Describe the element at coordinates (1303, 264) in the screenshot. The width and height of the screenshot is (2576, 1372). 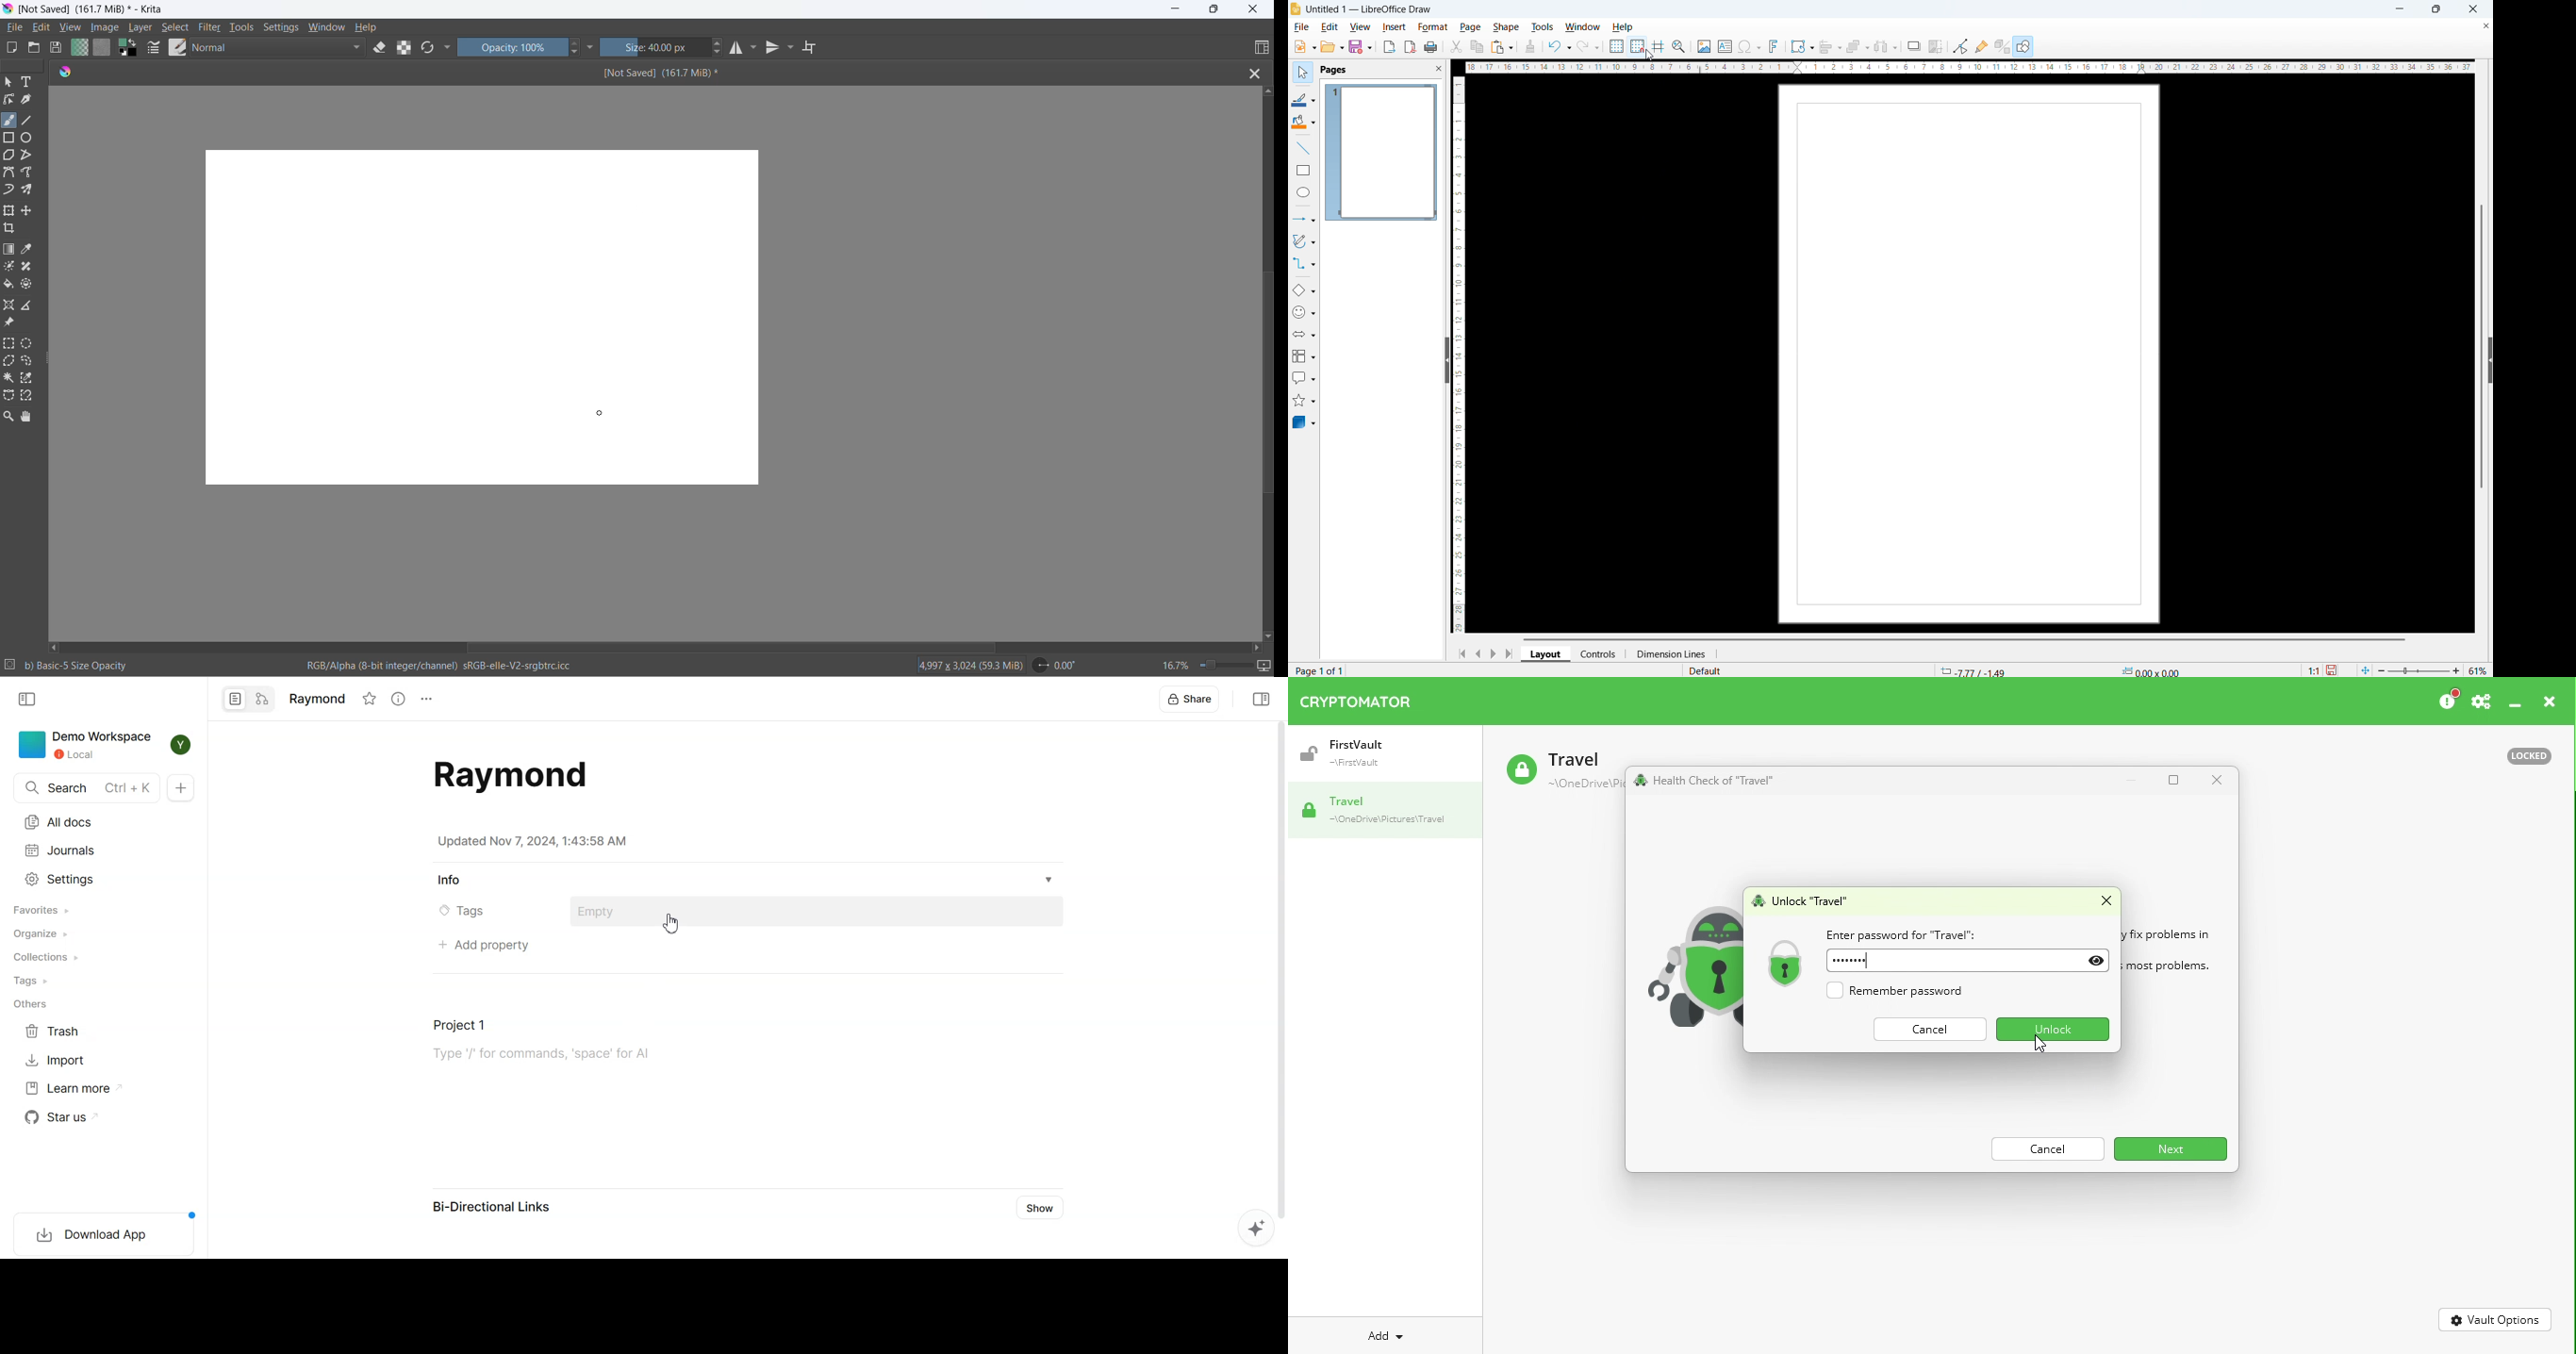
I see `connectors` at that location.